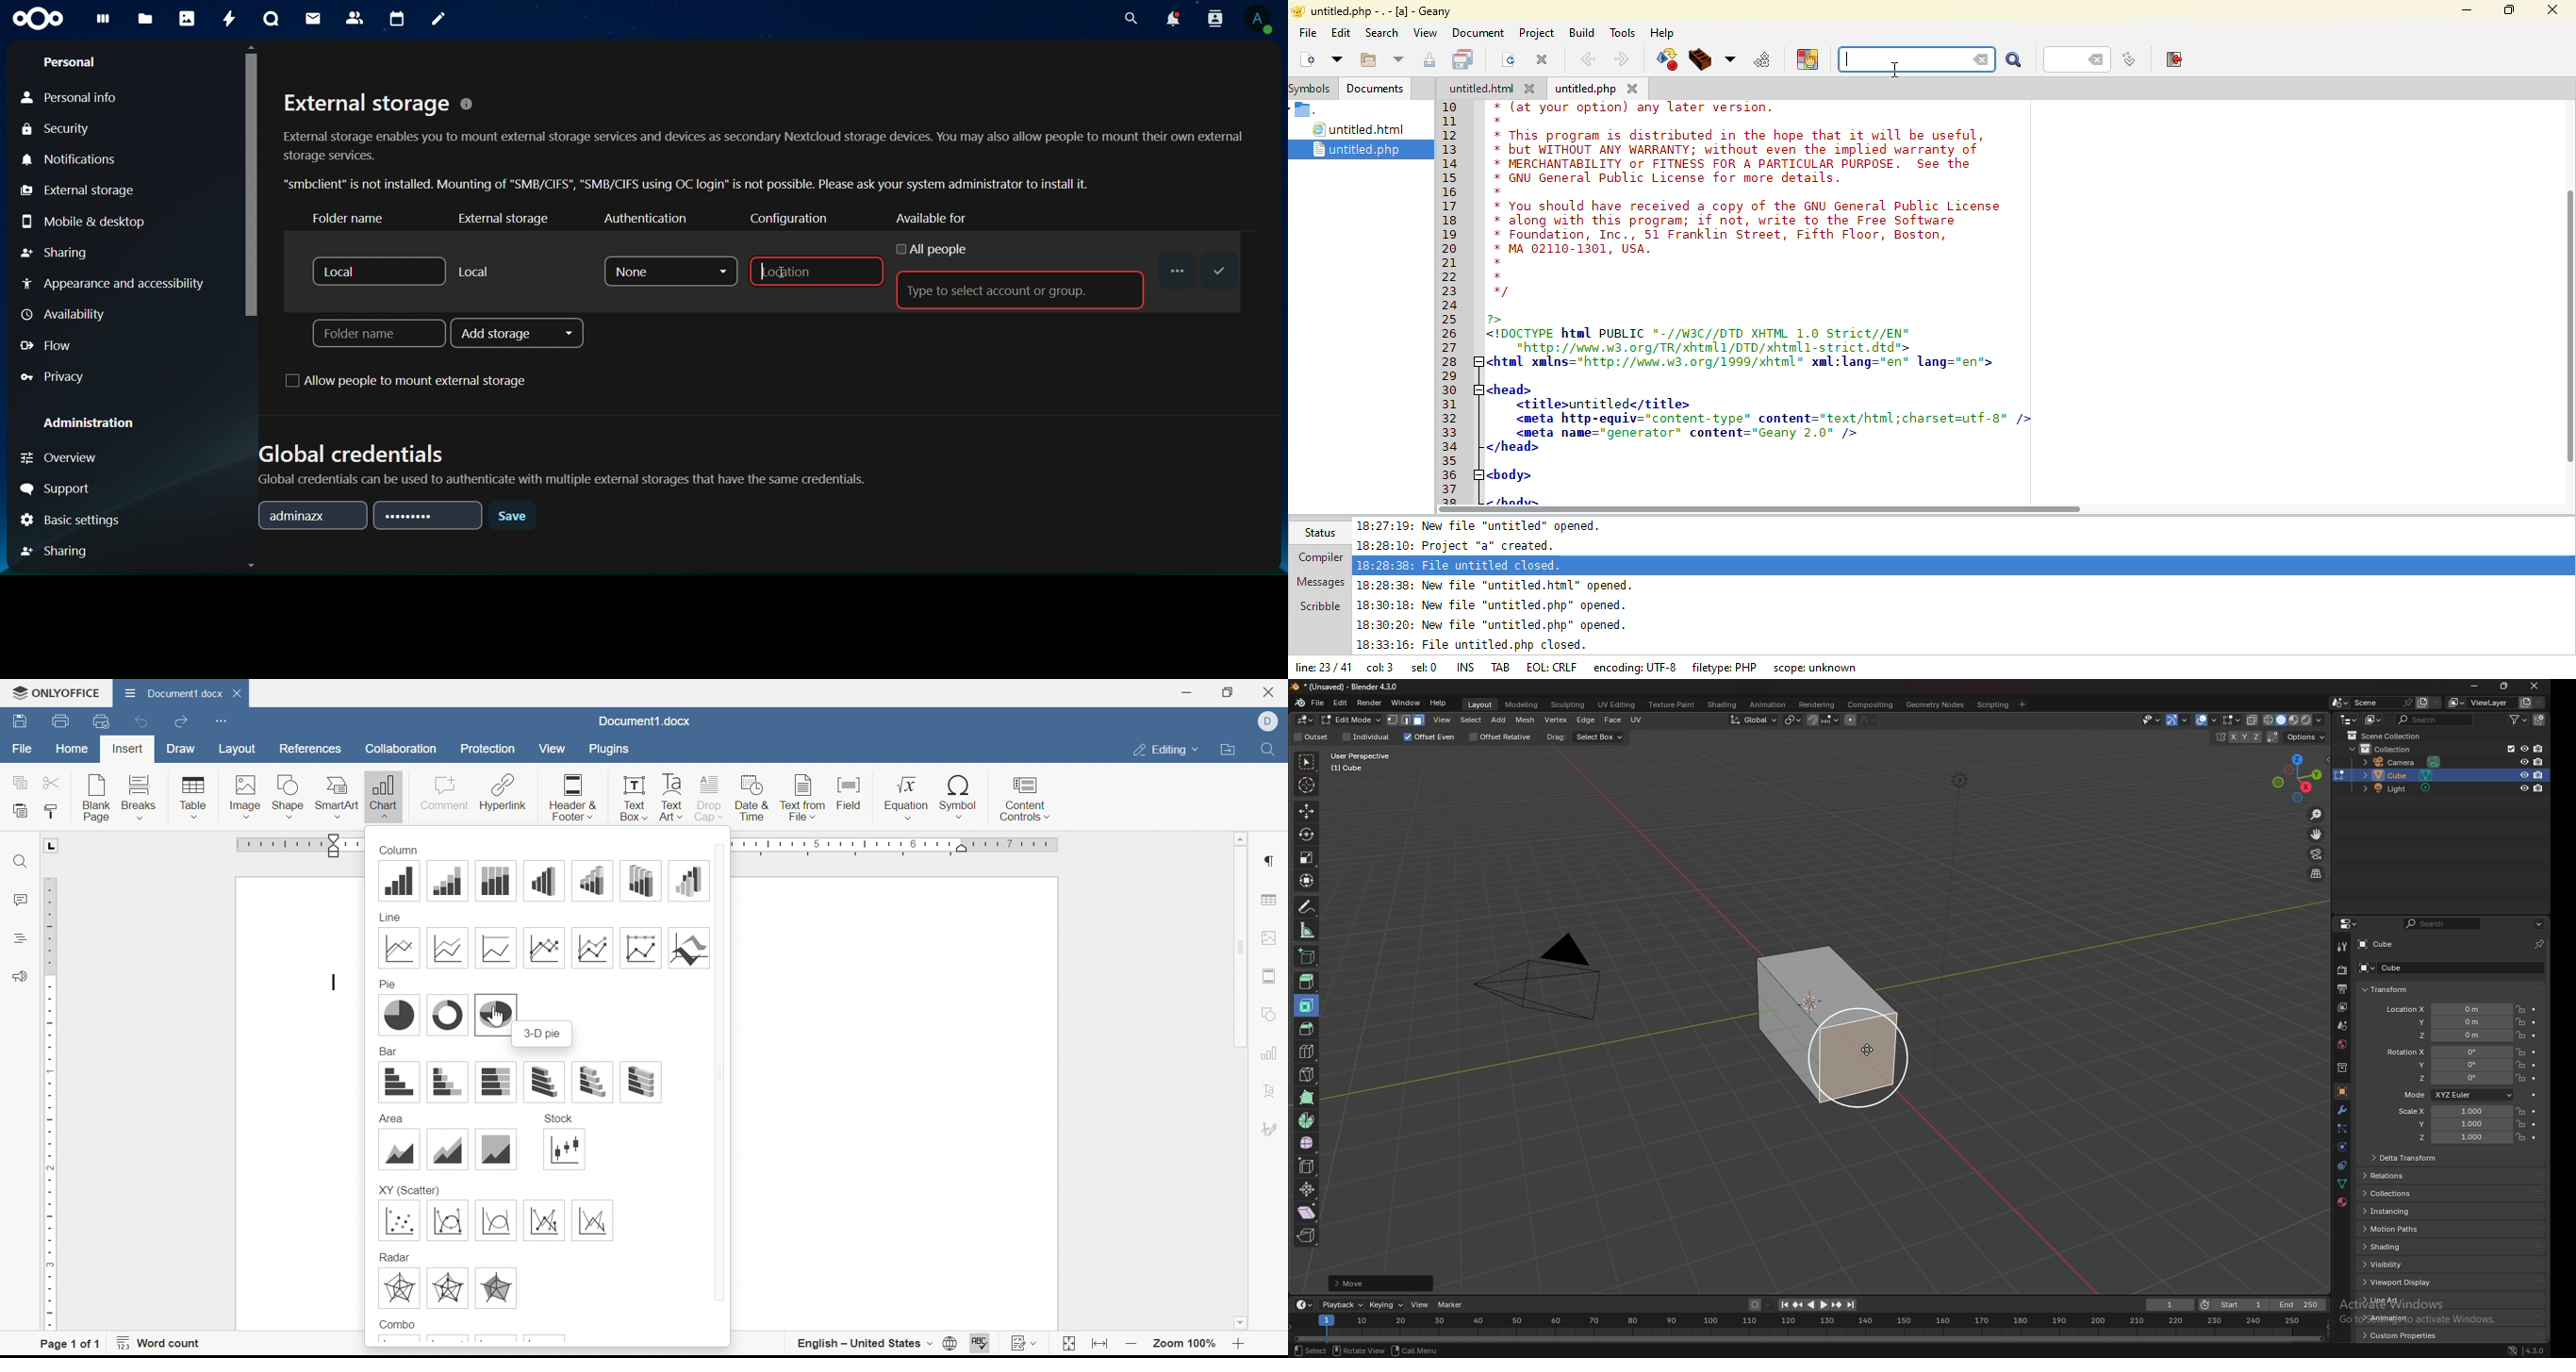 The width and height of the screenshot is (2576, 1372). I want to click on output, so click(2344, 988).